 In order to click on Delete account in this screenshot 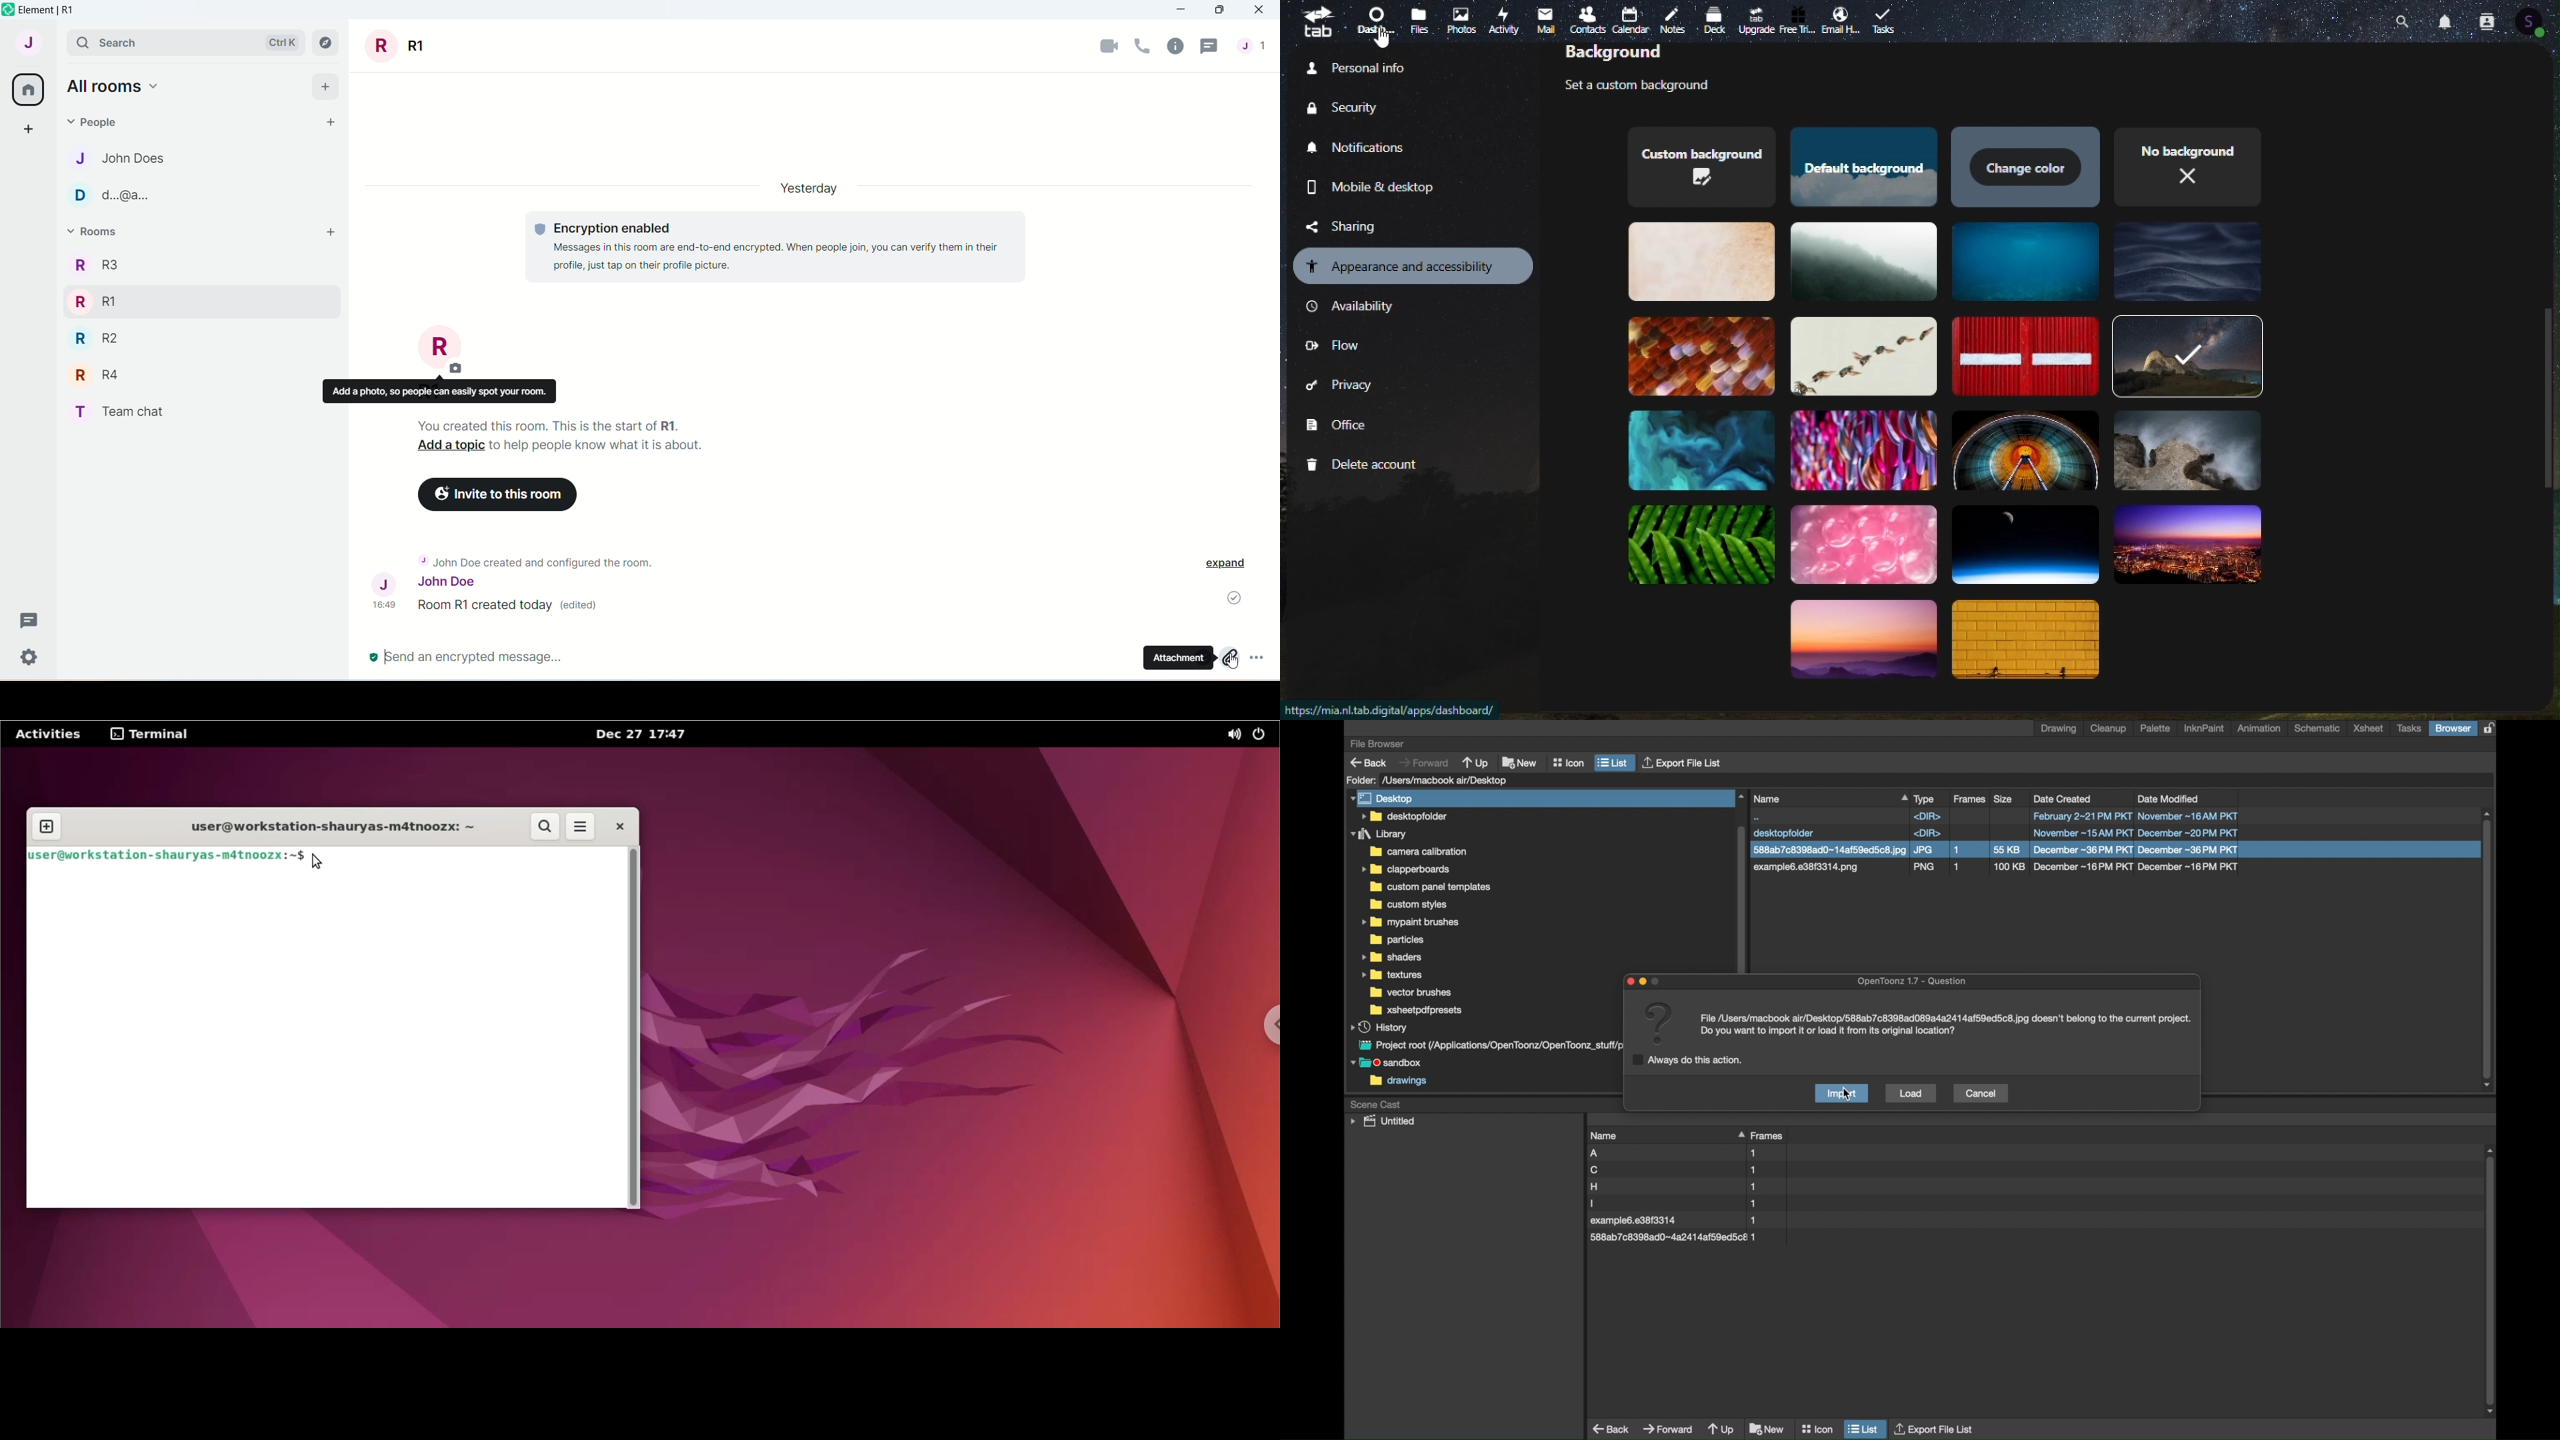, I will do `click(1366, 465)`.